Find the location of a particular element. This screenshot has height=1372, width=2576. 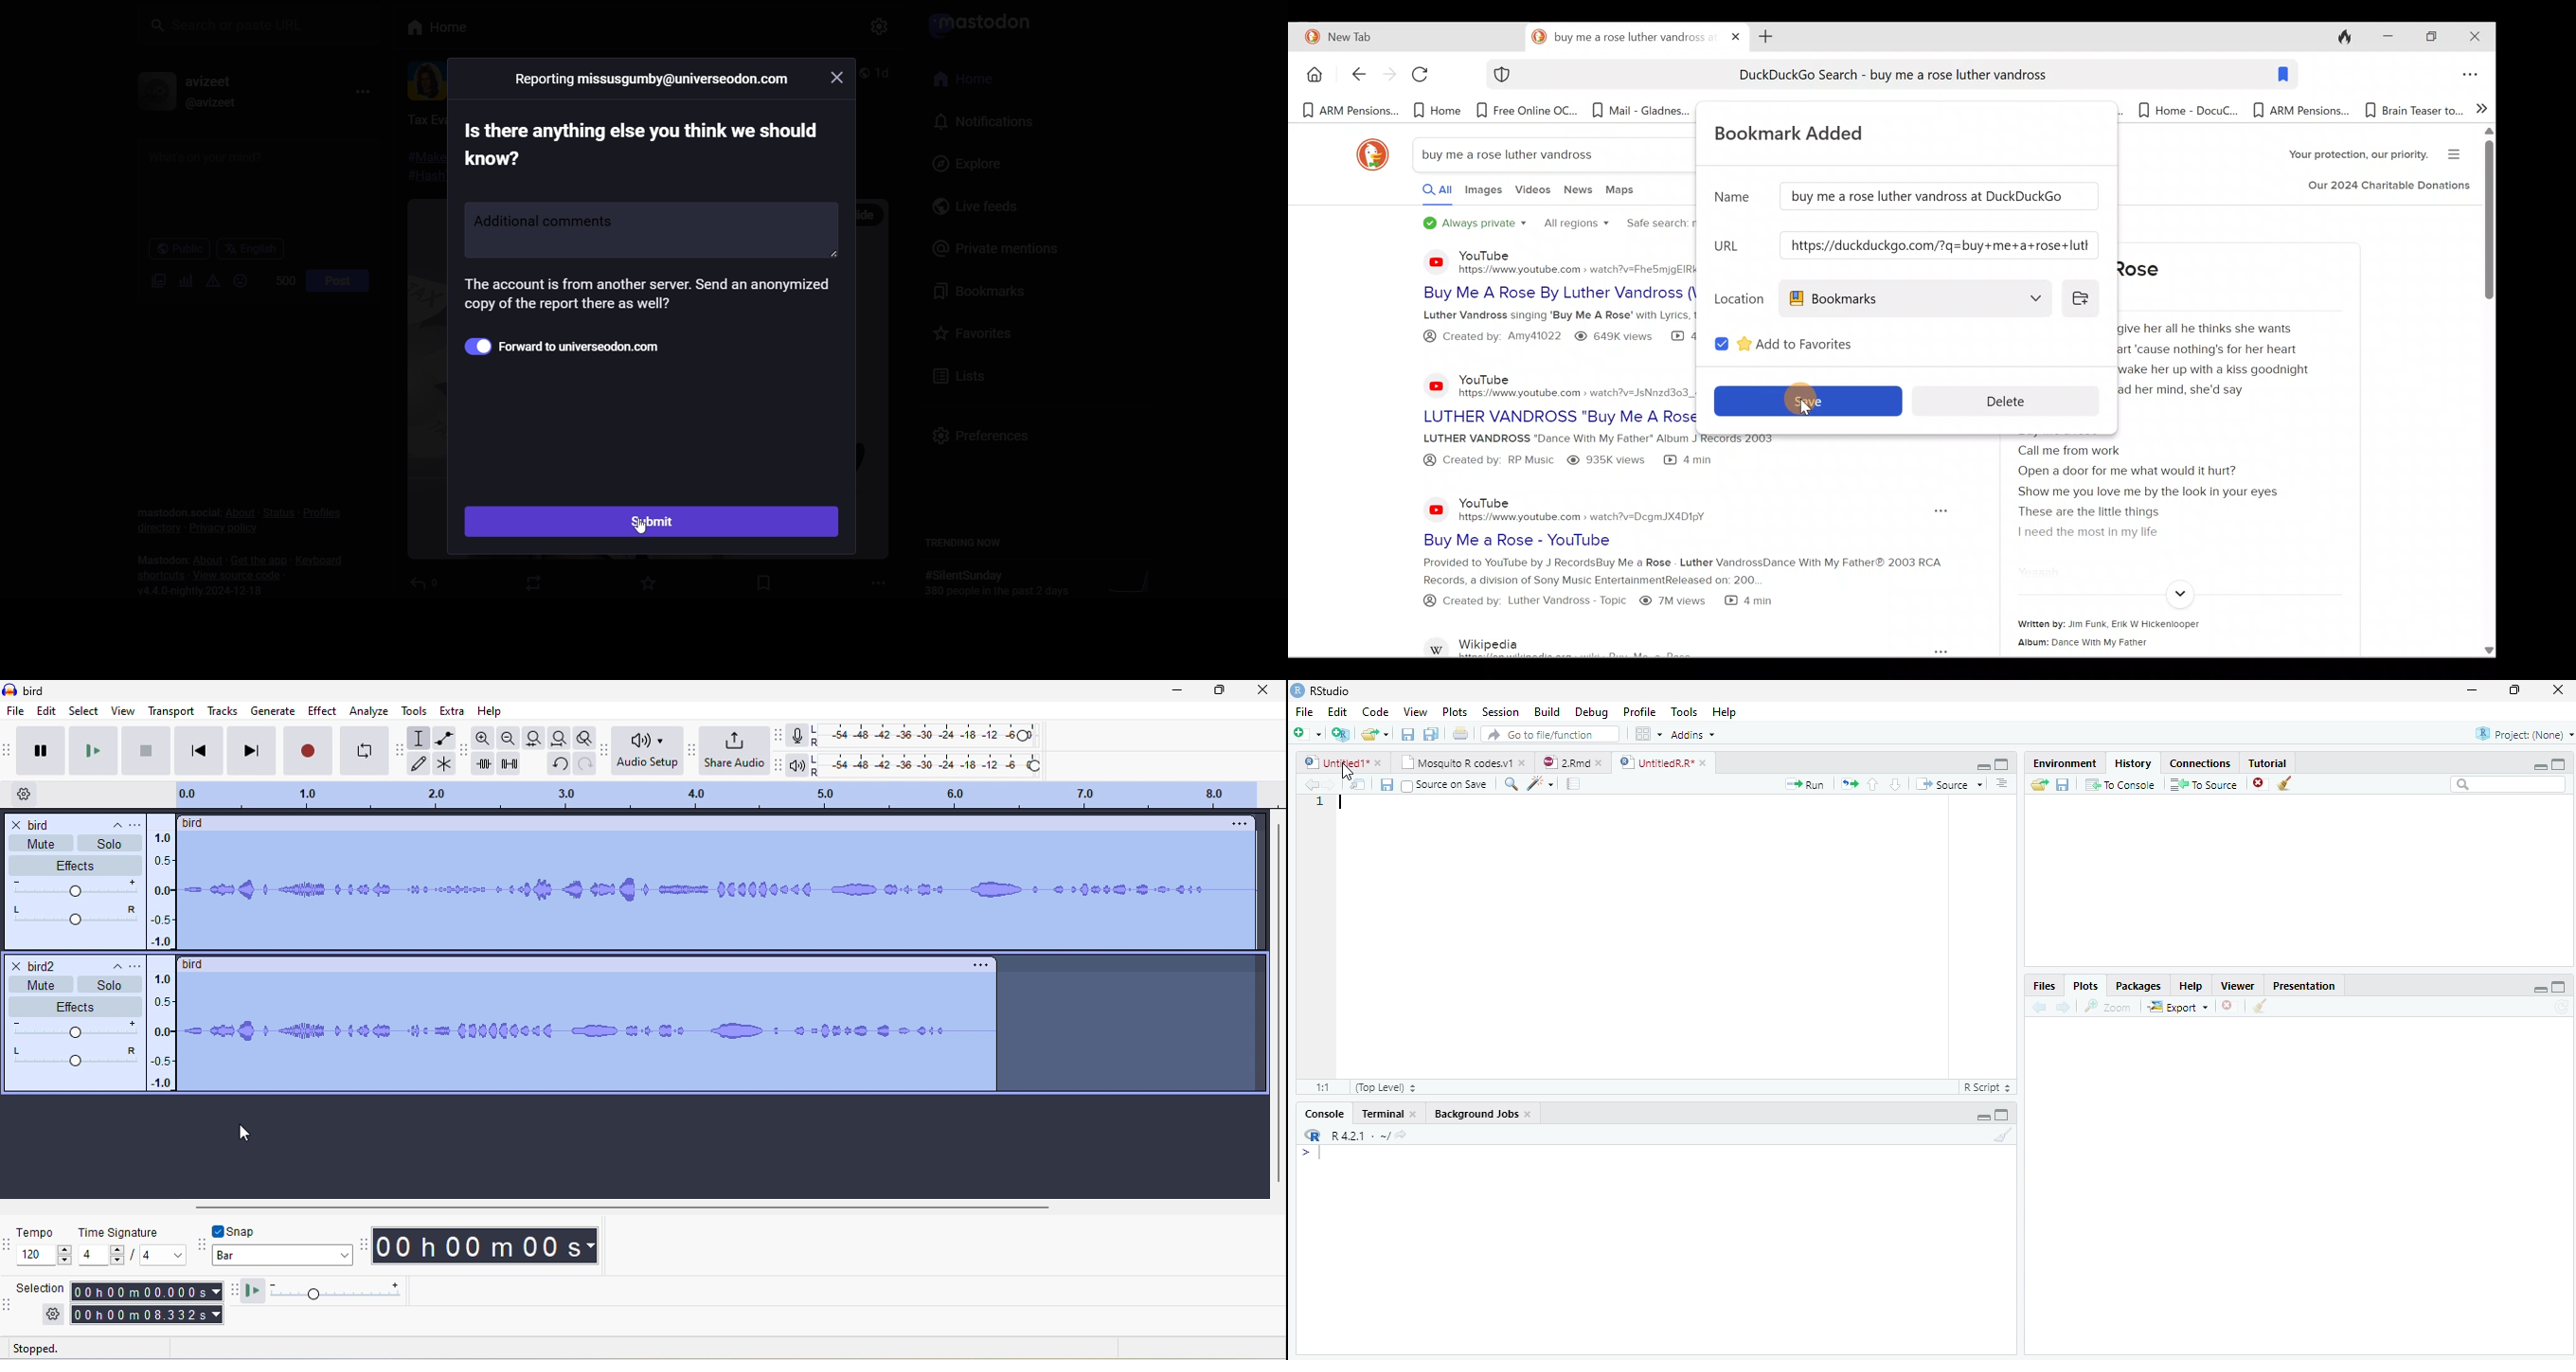

Save all is located at coordinates (1433, 735).